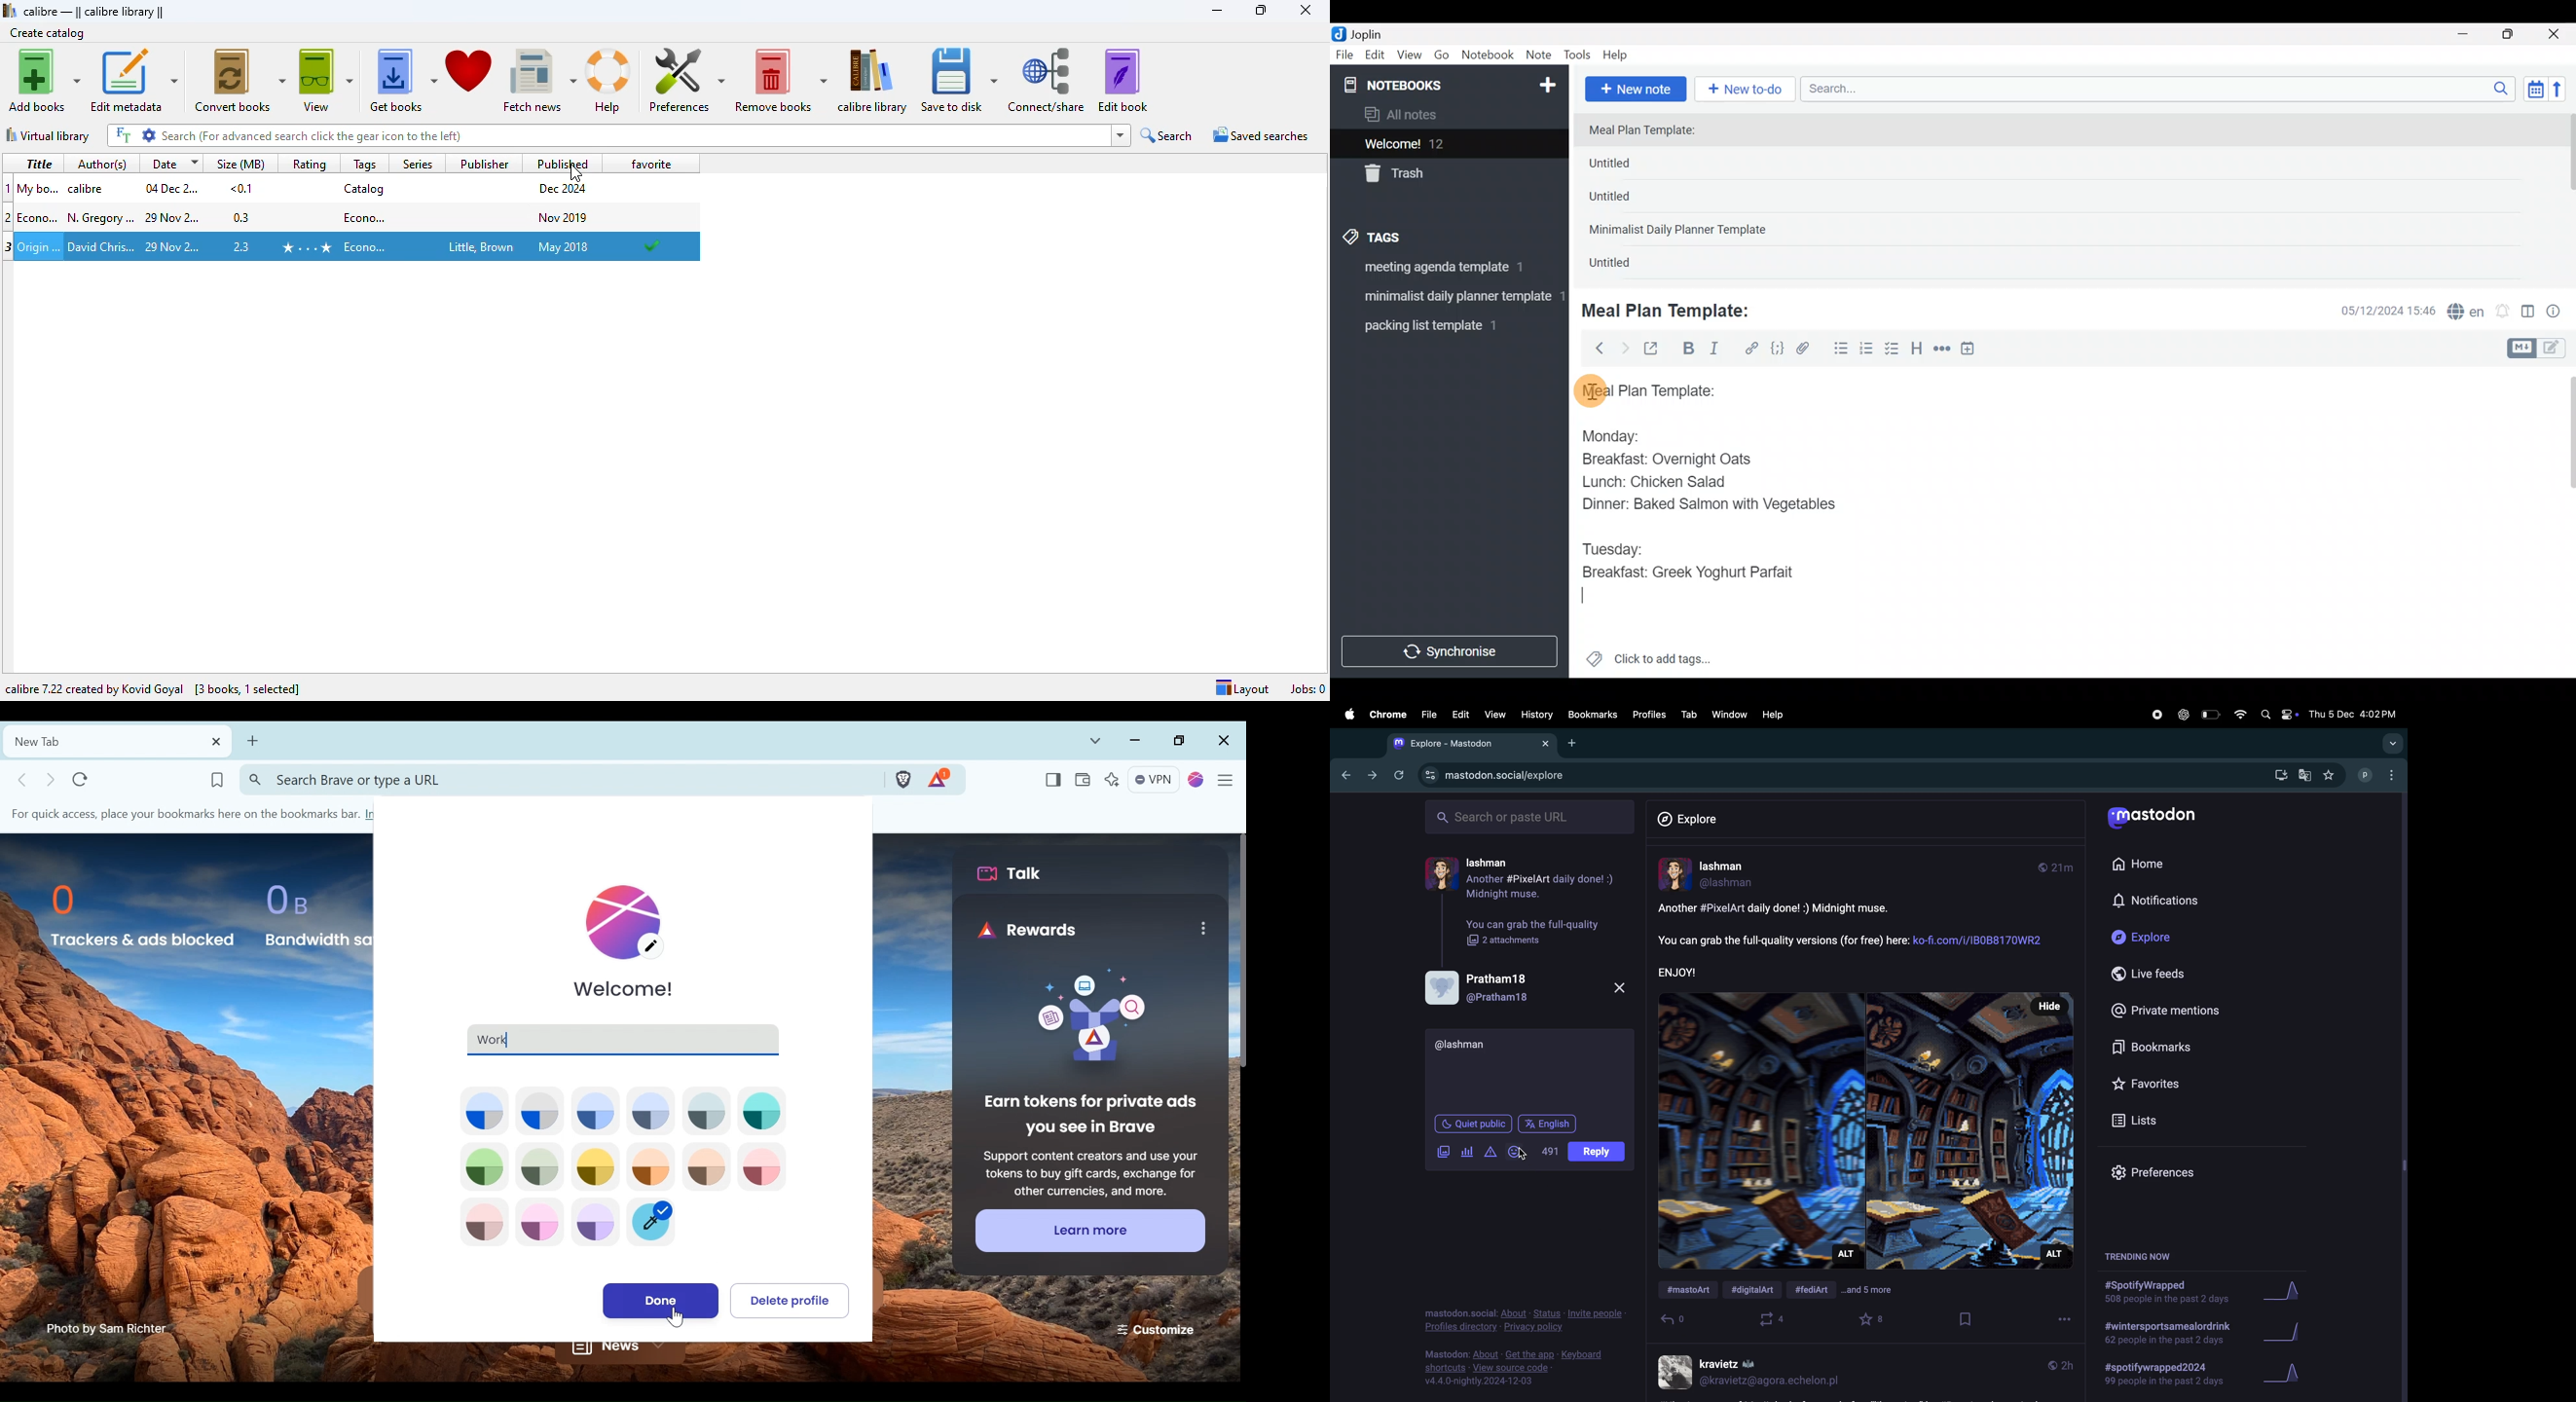  Describe the element at coordinates (2516, 34) in the screenshot. I see `Maximize` at that location.